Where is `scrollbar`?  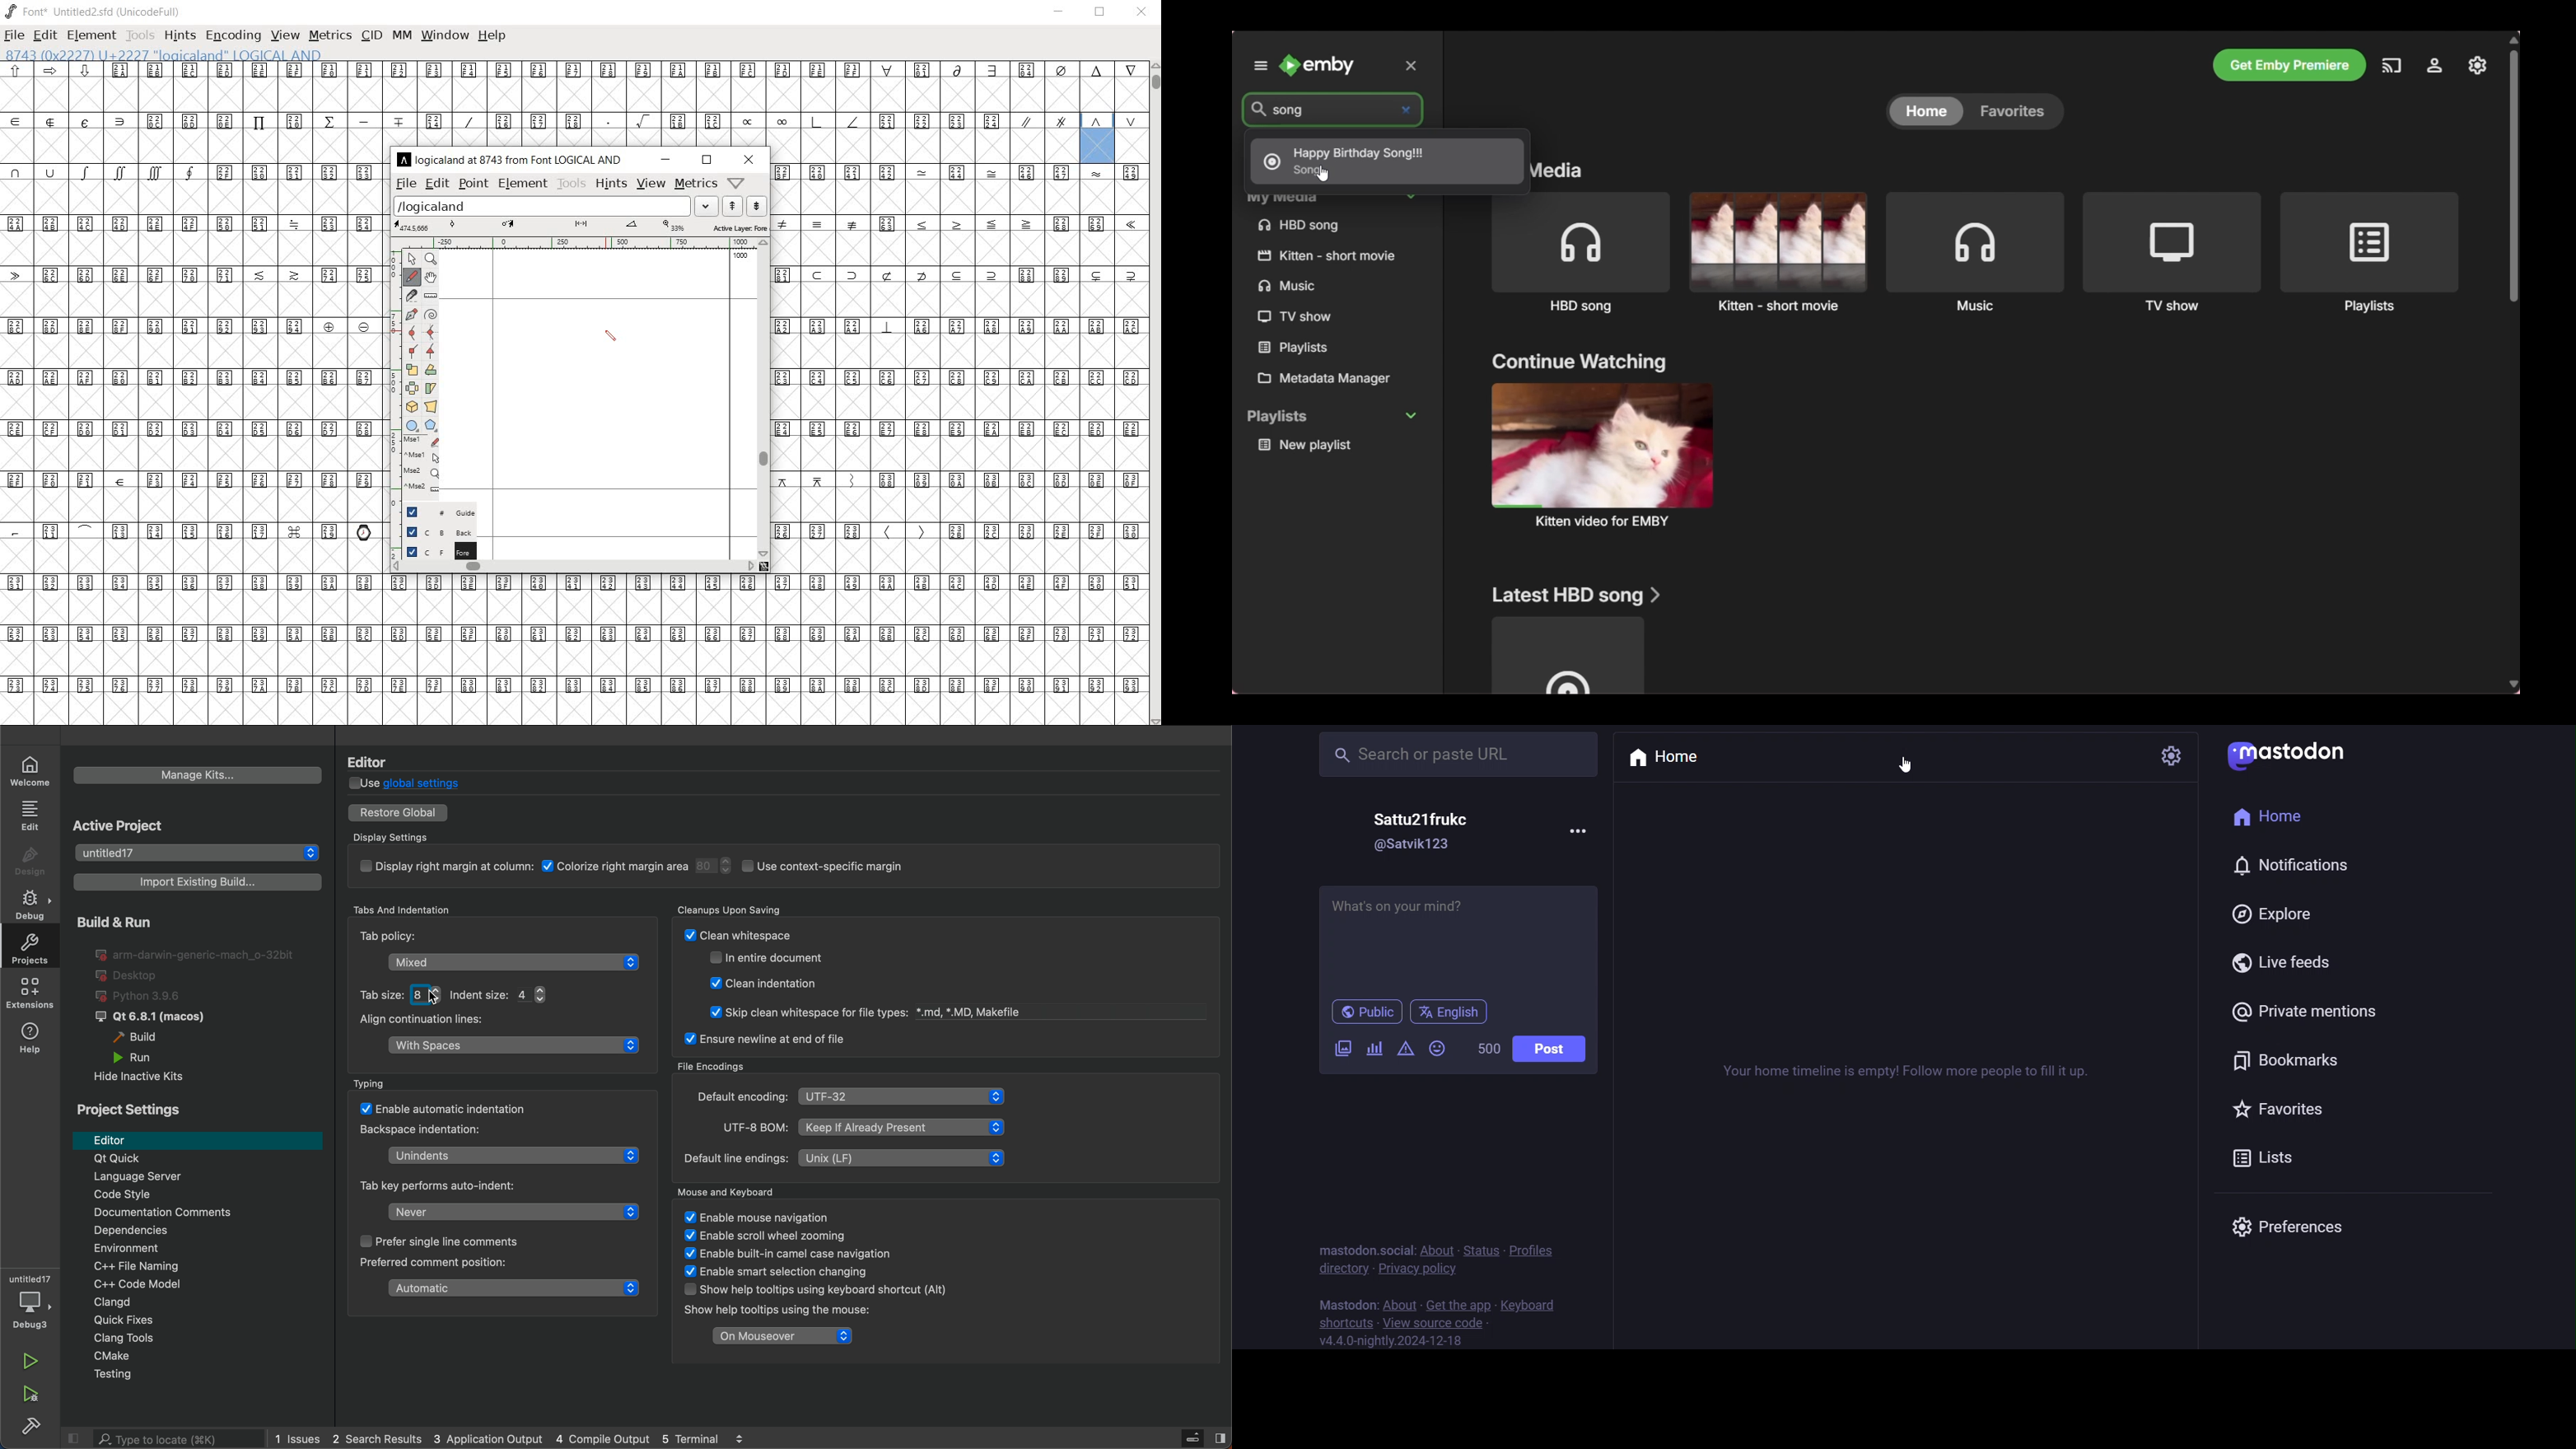 scrollbar is located at coordinates (1155, 393).